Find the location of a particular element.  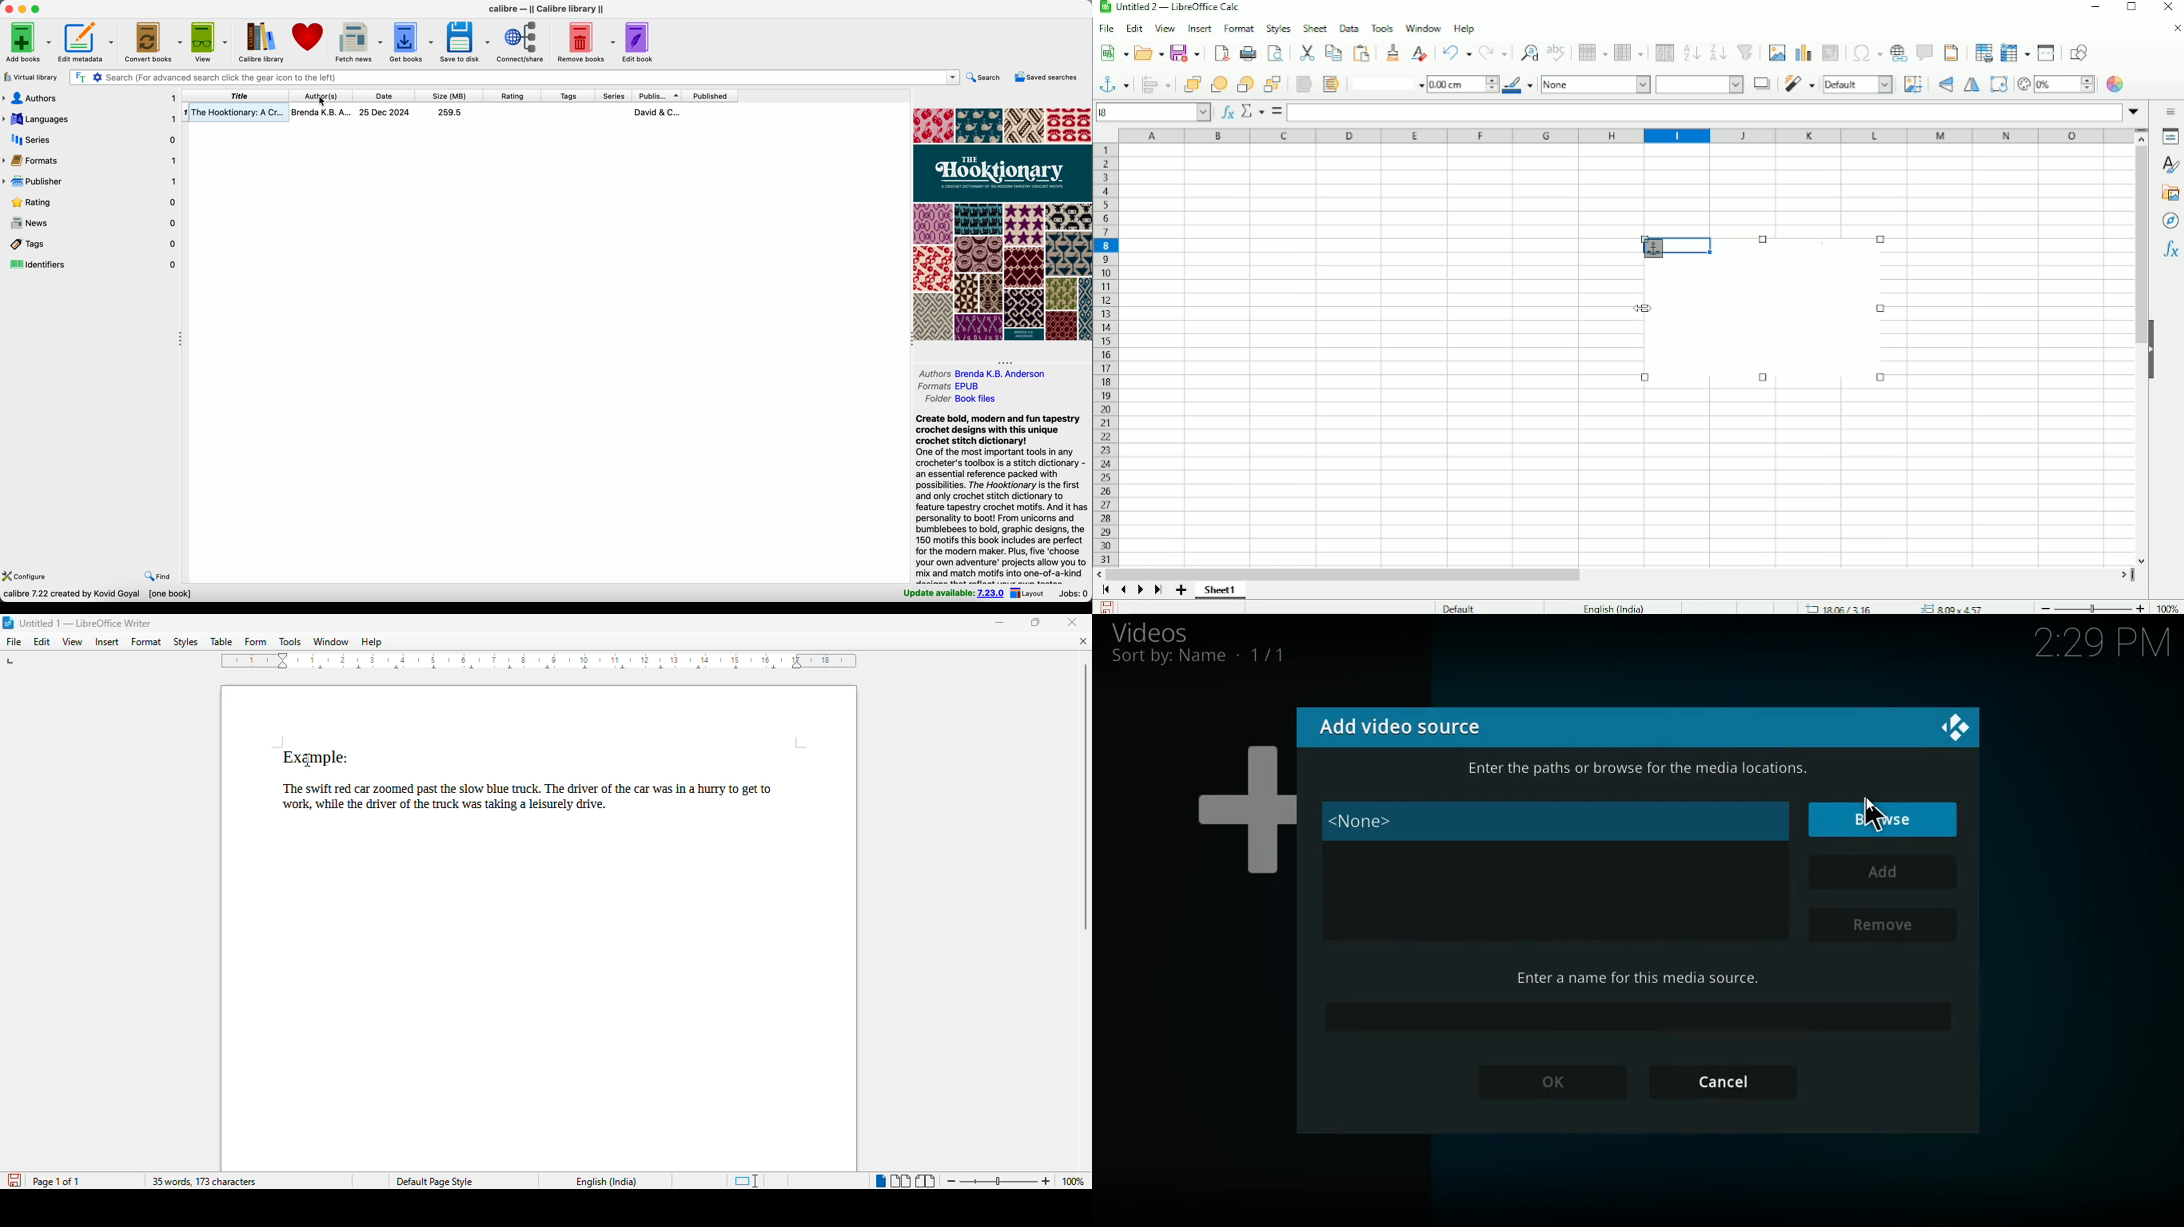

To background is located at coordinates (1329, 84).